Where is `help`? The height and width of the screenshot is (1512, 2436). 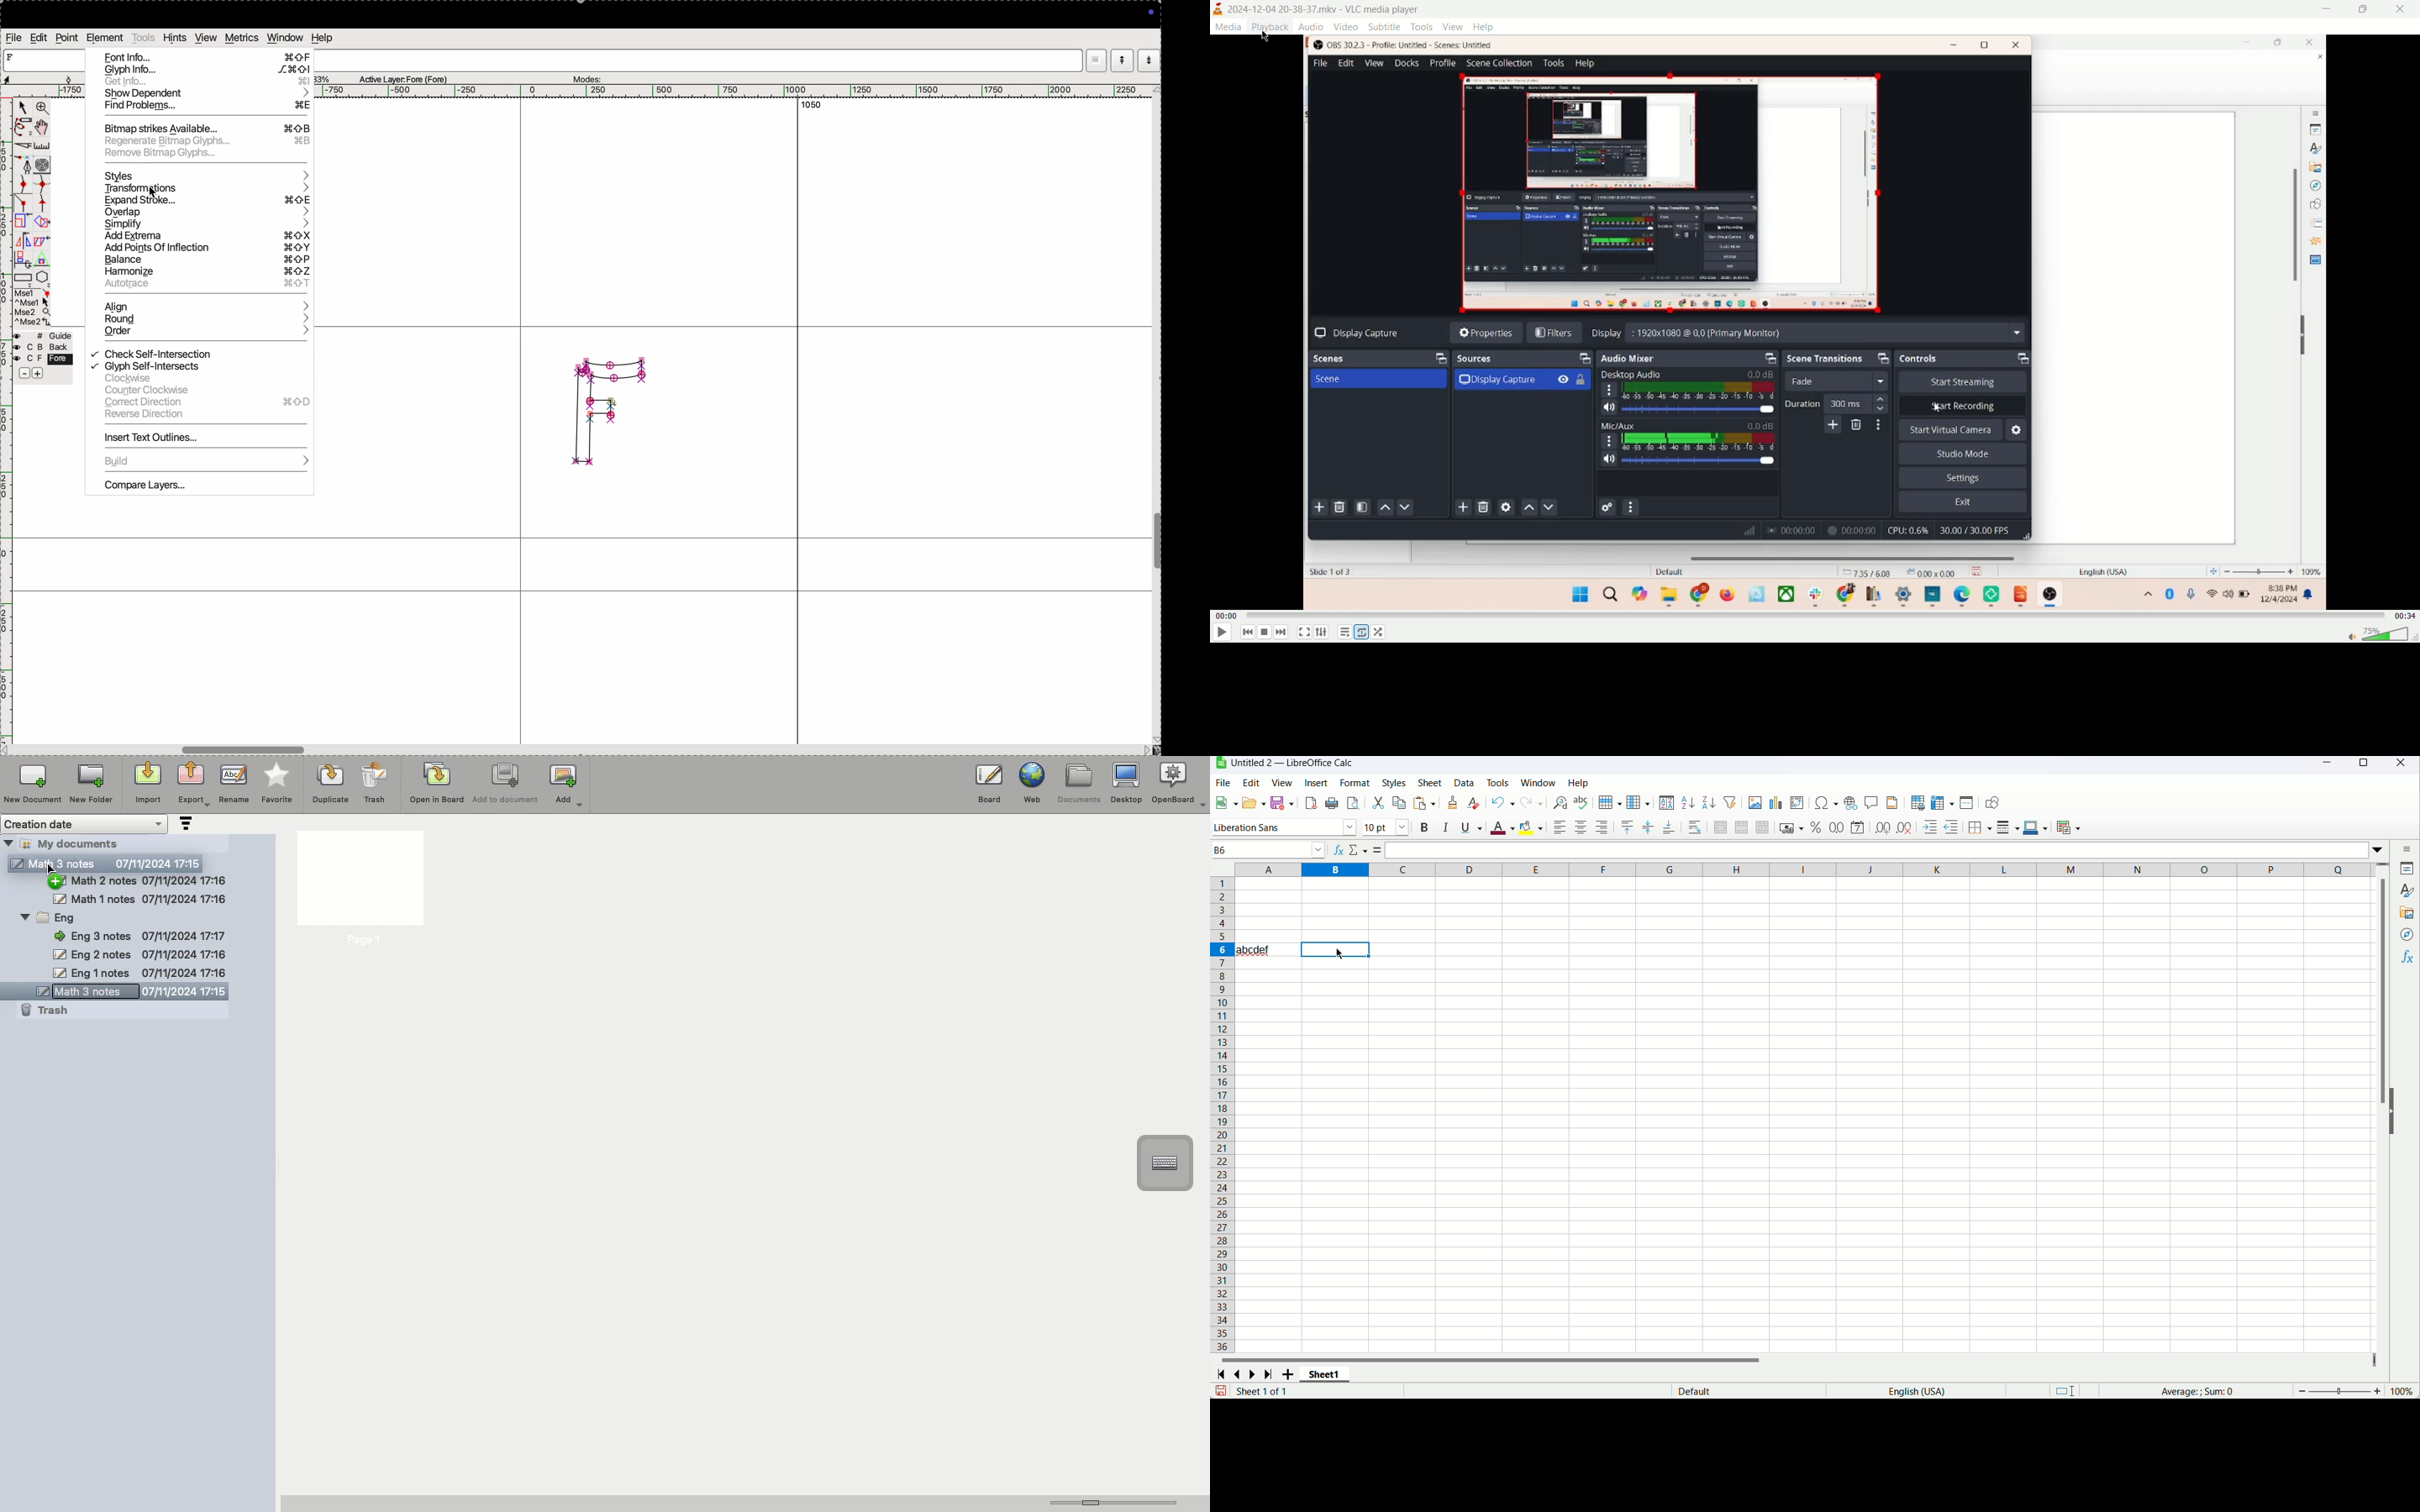
help is located at coordinates (321, 38).